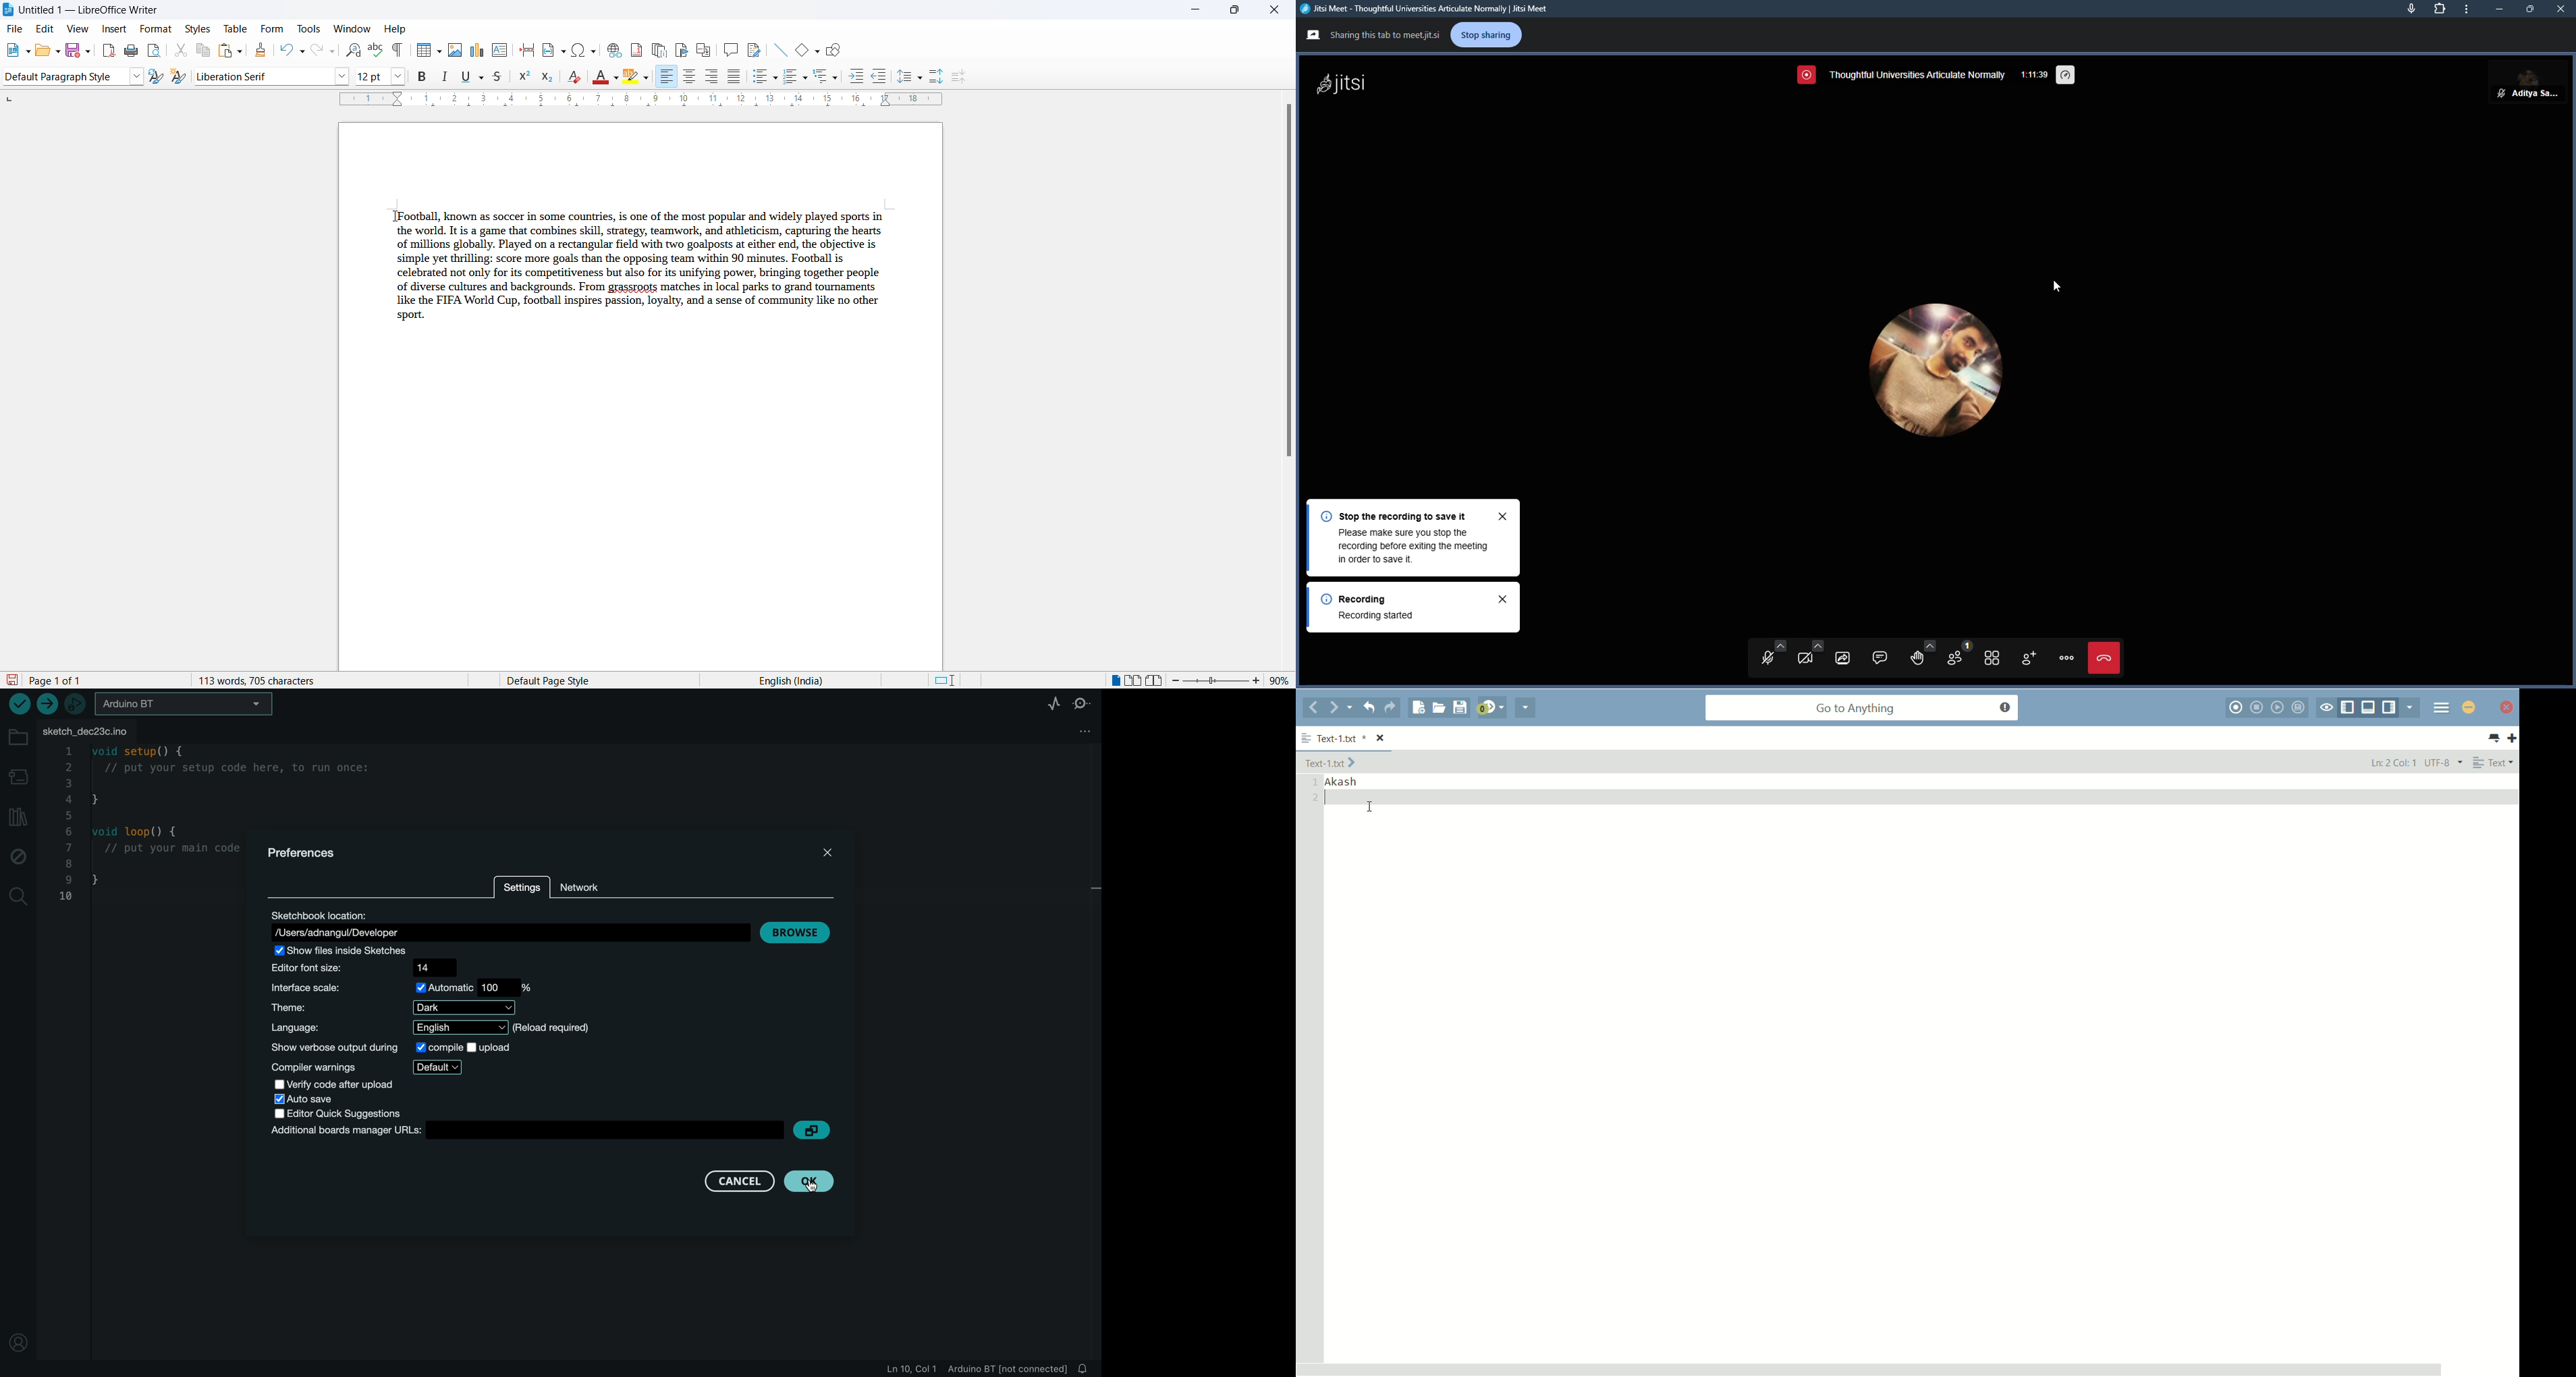  What do you see at coordinates (18, 28) in the screenshot?
I see `file` at bounding box center [18, 28].